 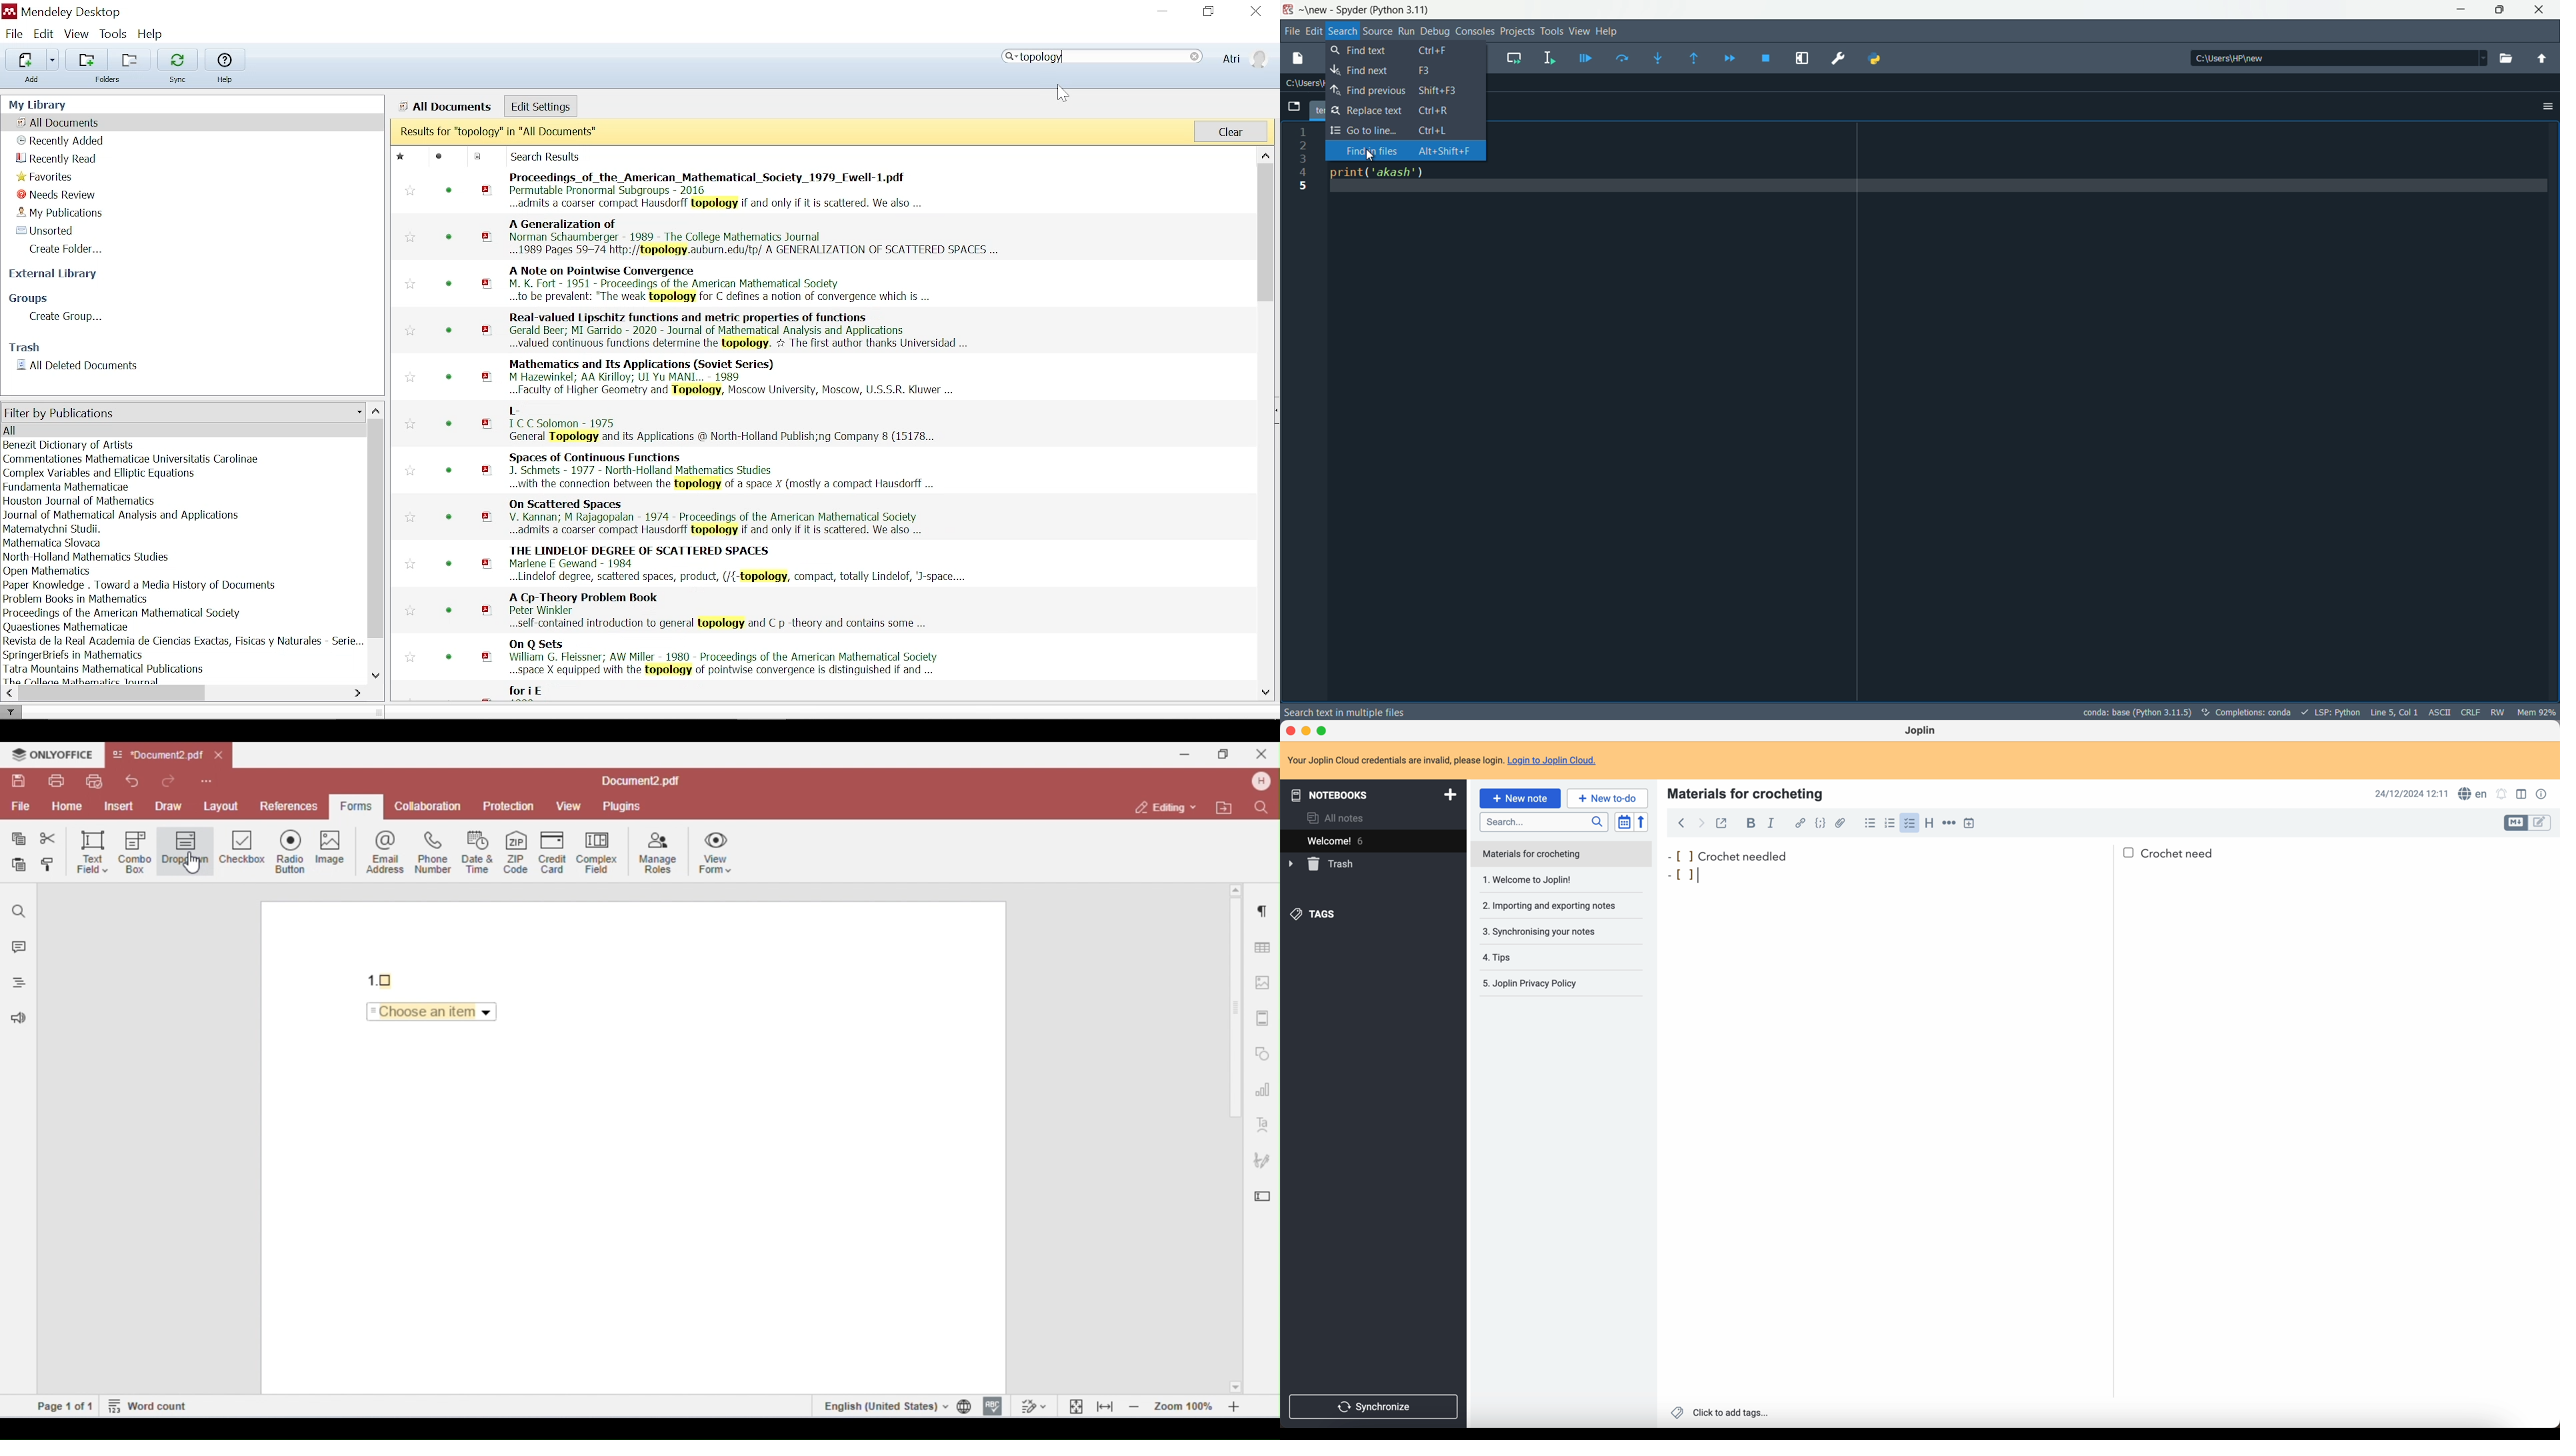 I want to click on parent directory, so click(x=2539, y=59).